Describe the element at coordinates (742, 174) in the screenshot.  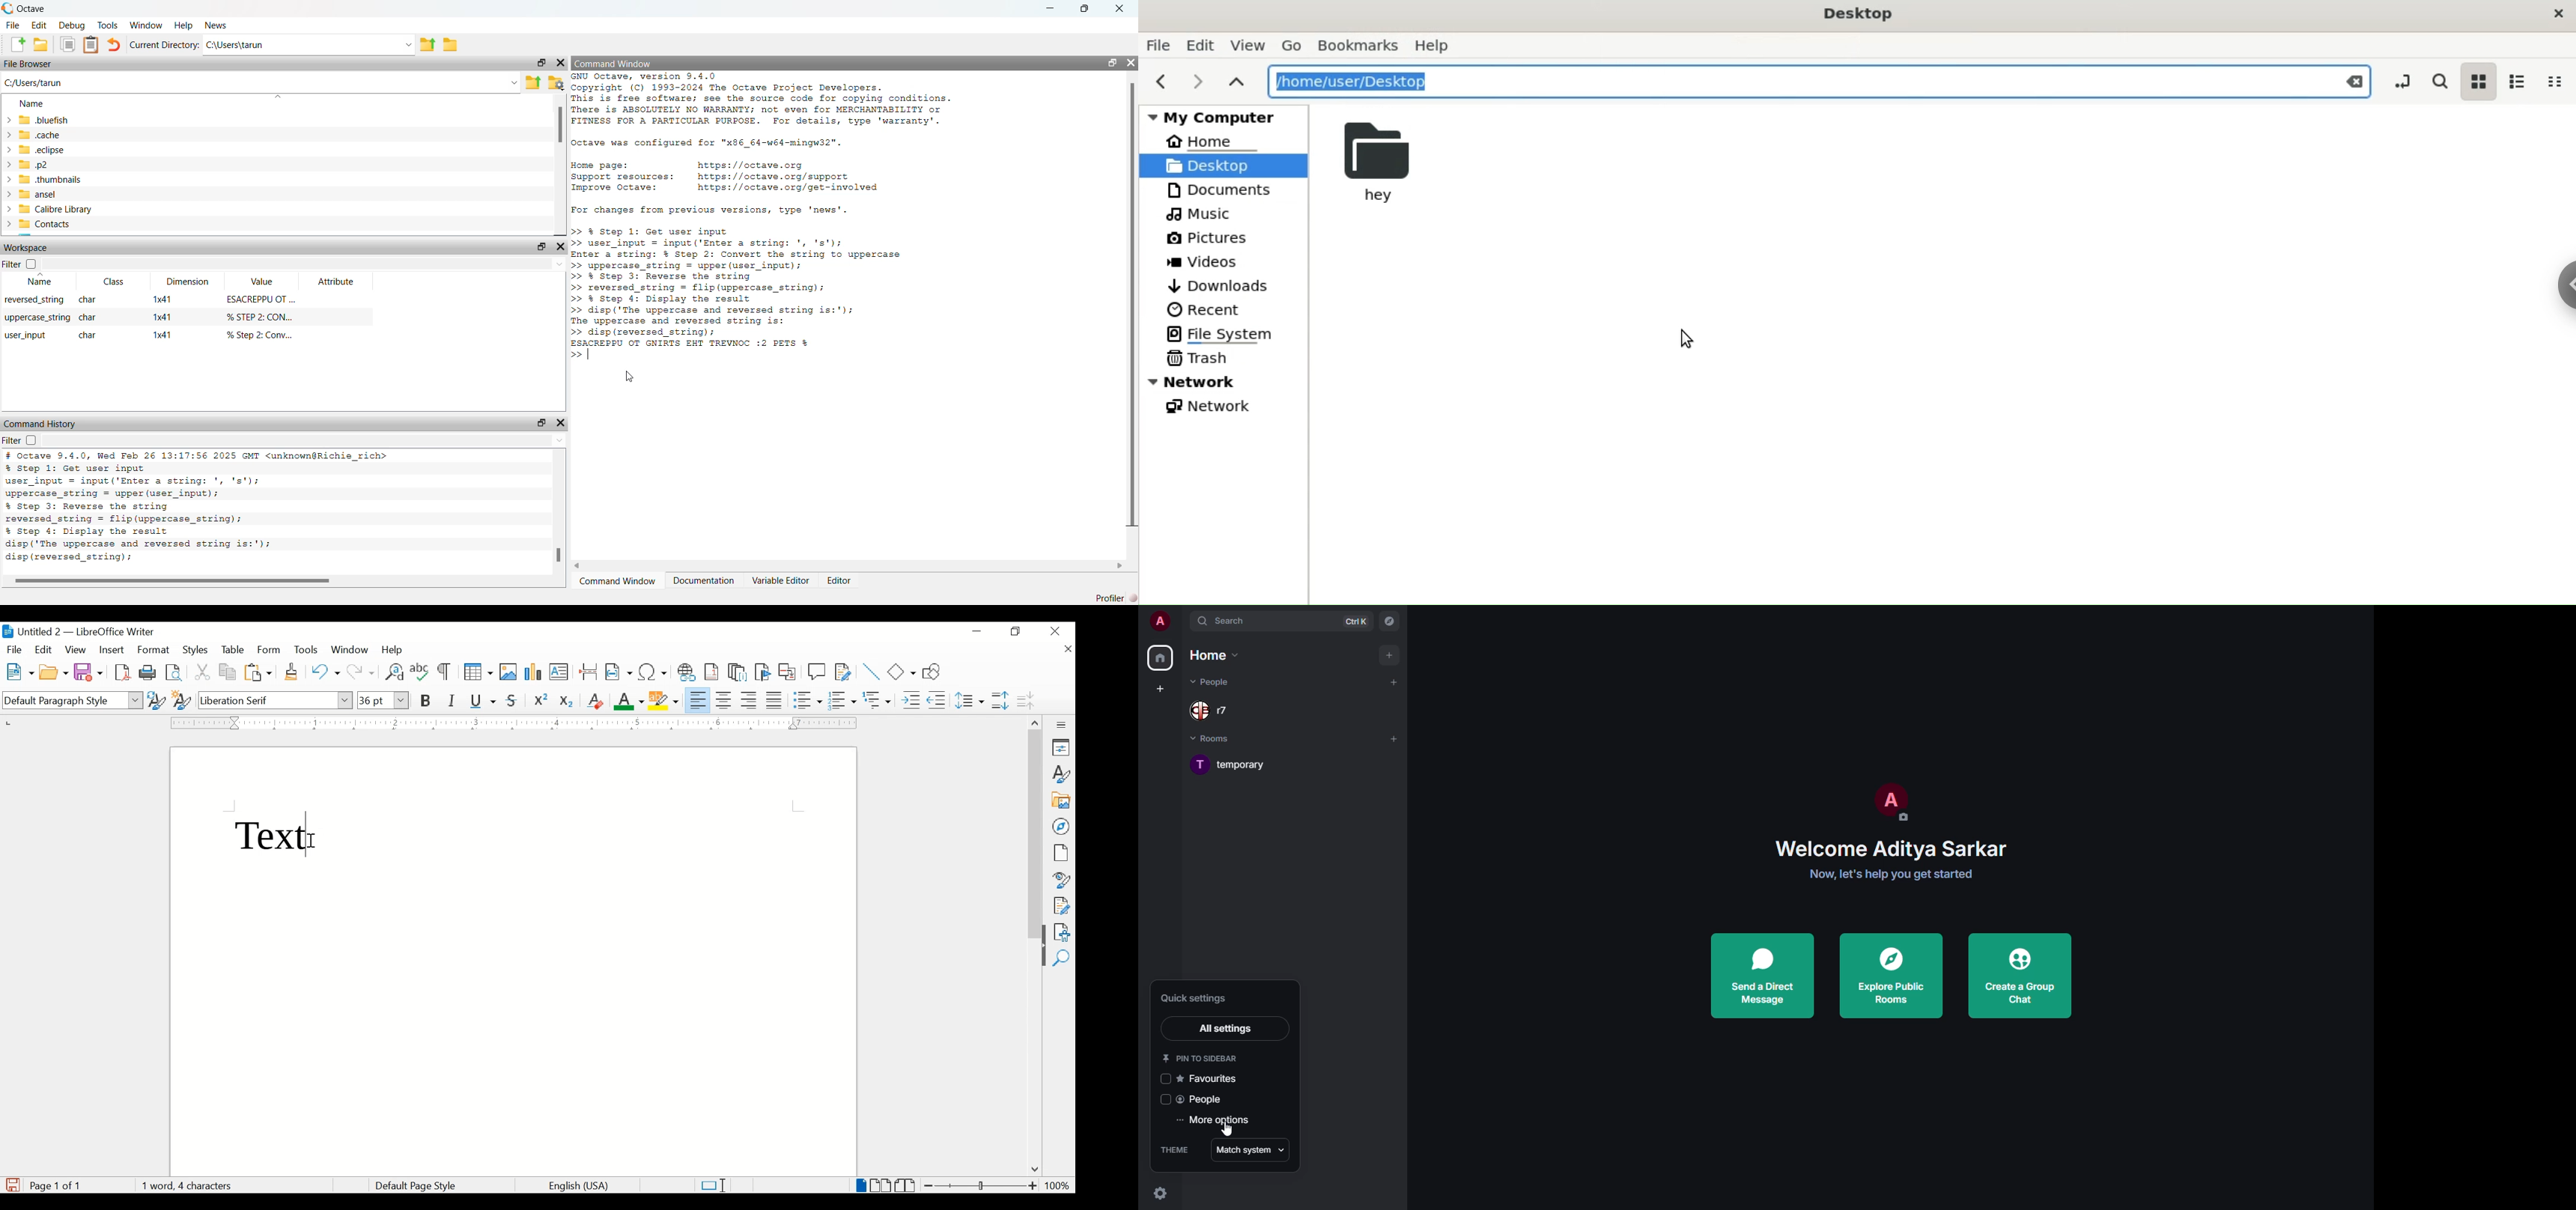
I see `resources of octave` at that location.